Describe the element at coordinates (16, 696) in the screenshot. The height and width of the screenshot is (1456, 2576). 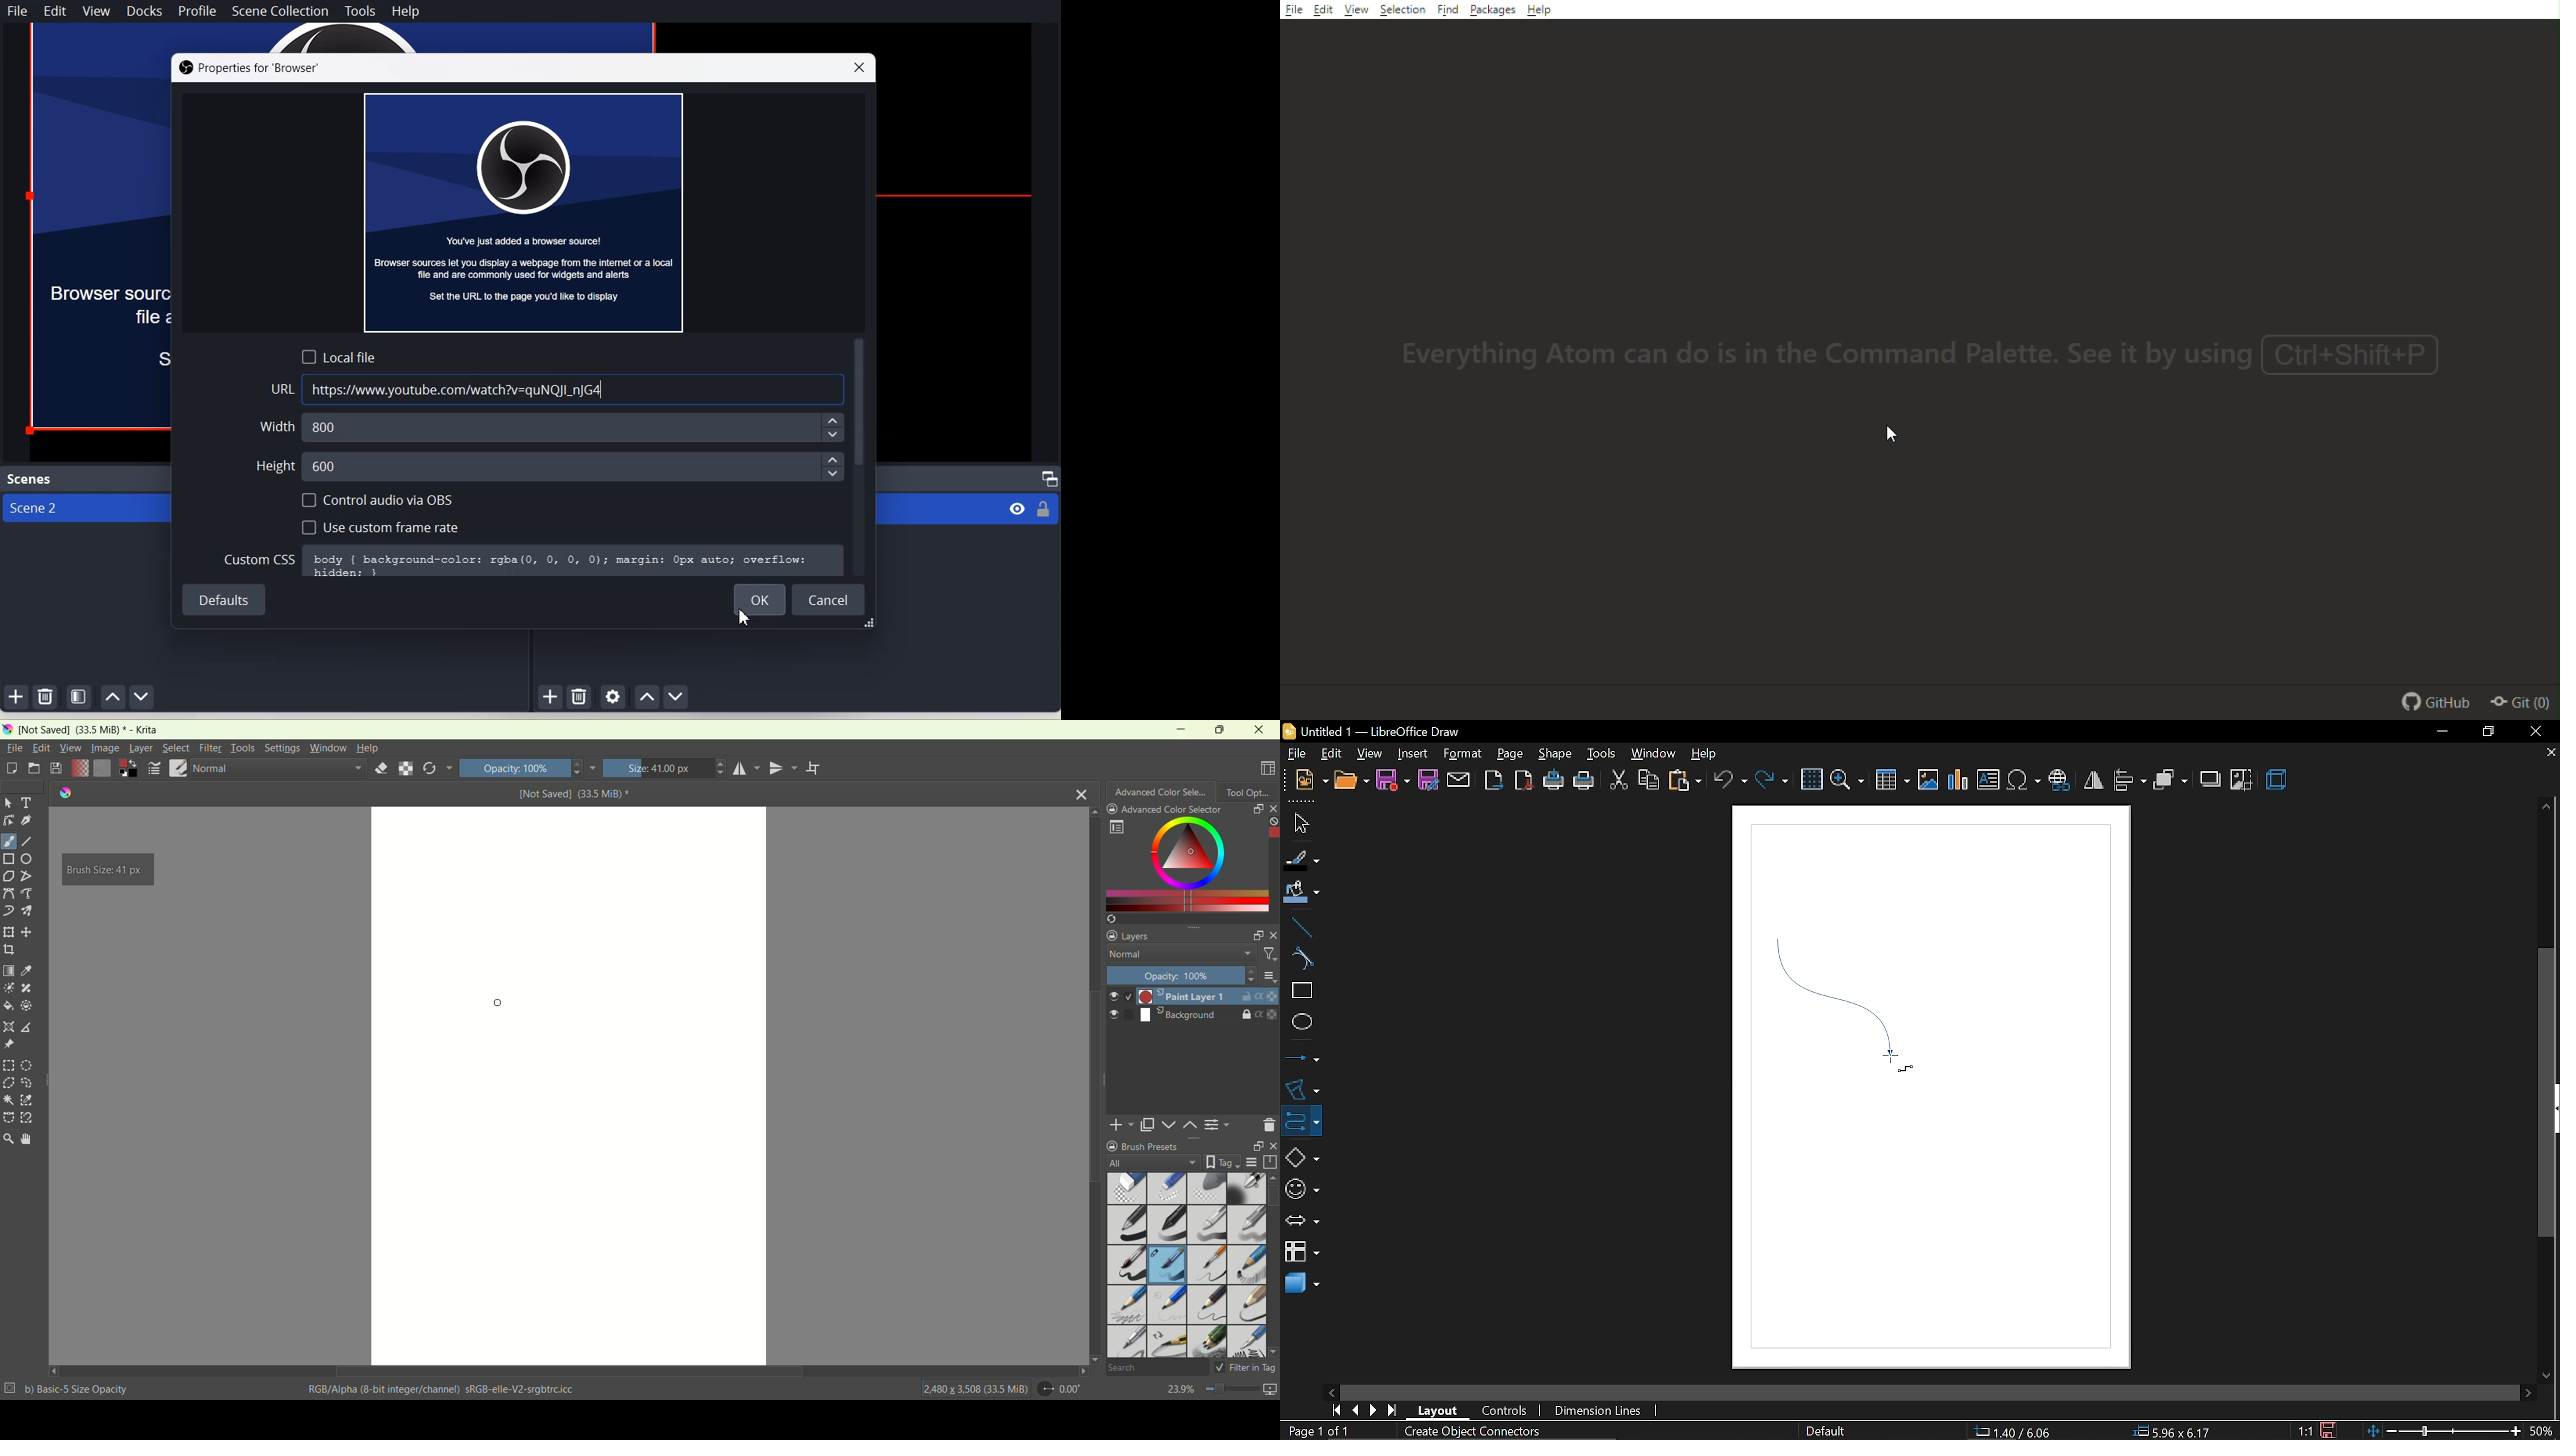
I see `Add Scene` at that location.